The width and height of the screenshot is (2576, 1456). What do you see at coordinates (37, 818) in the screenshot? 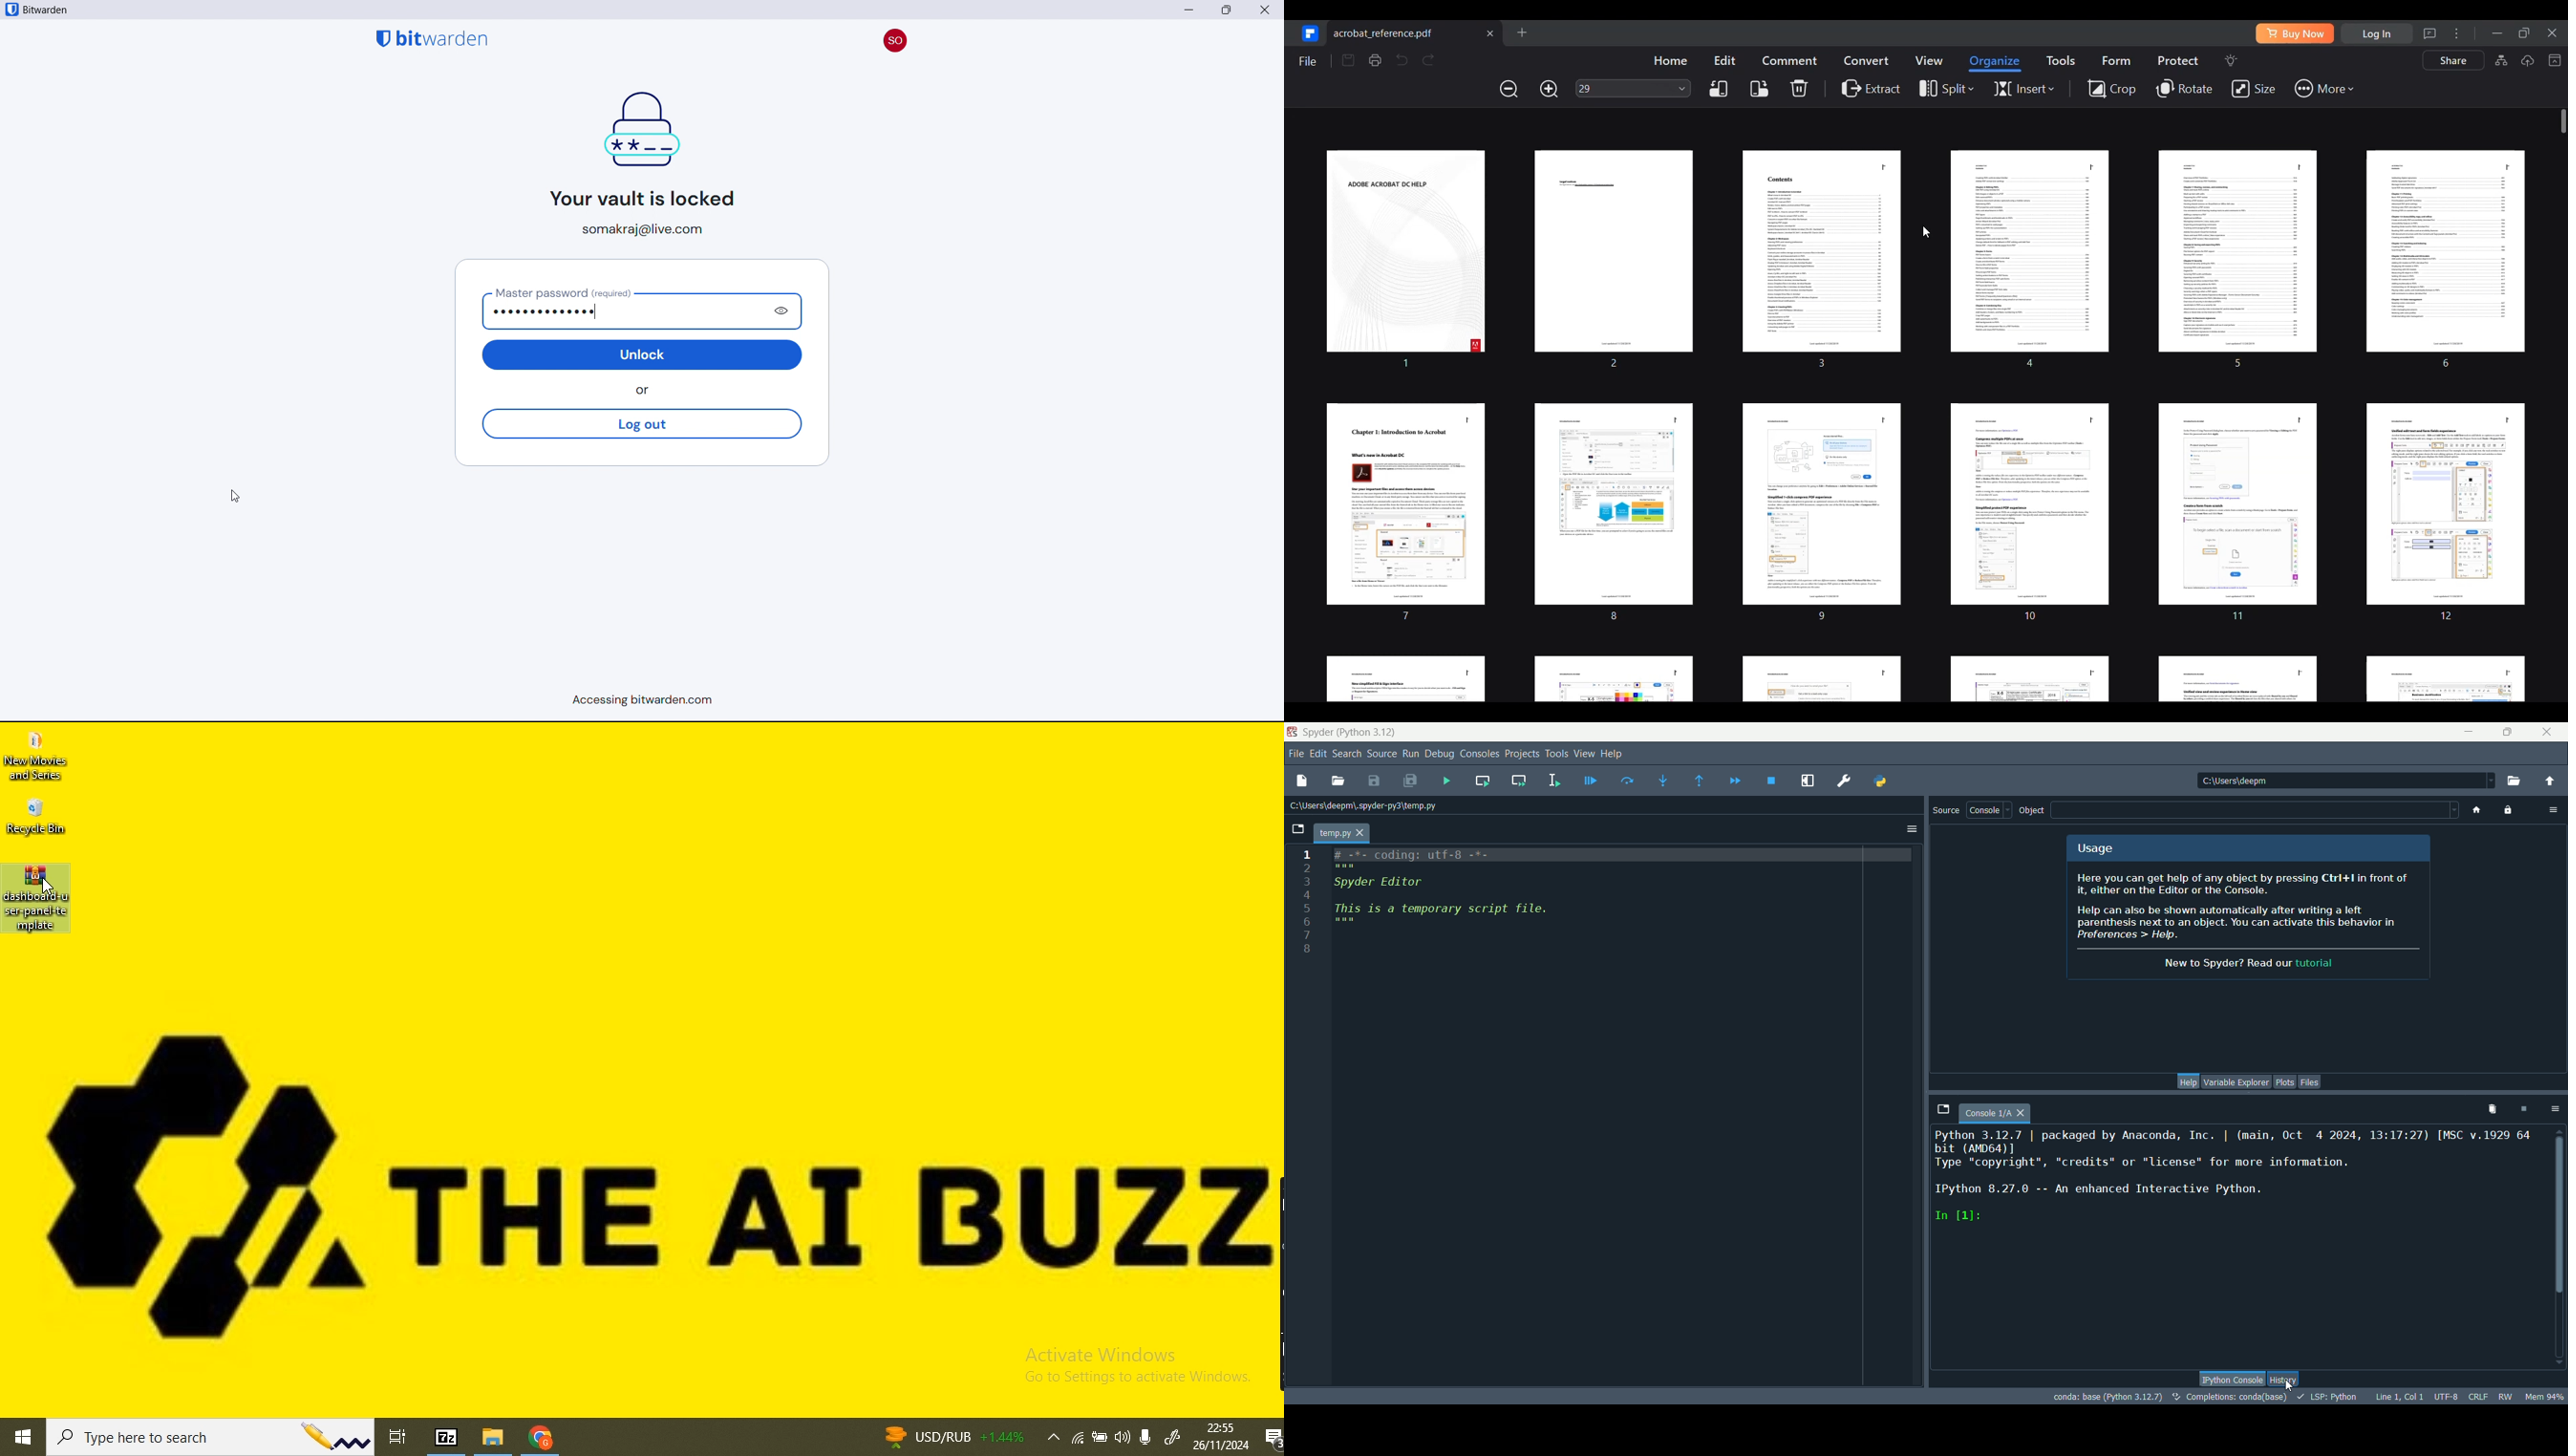
I see `recycle bin` at bounding box center [37, 818].